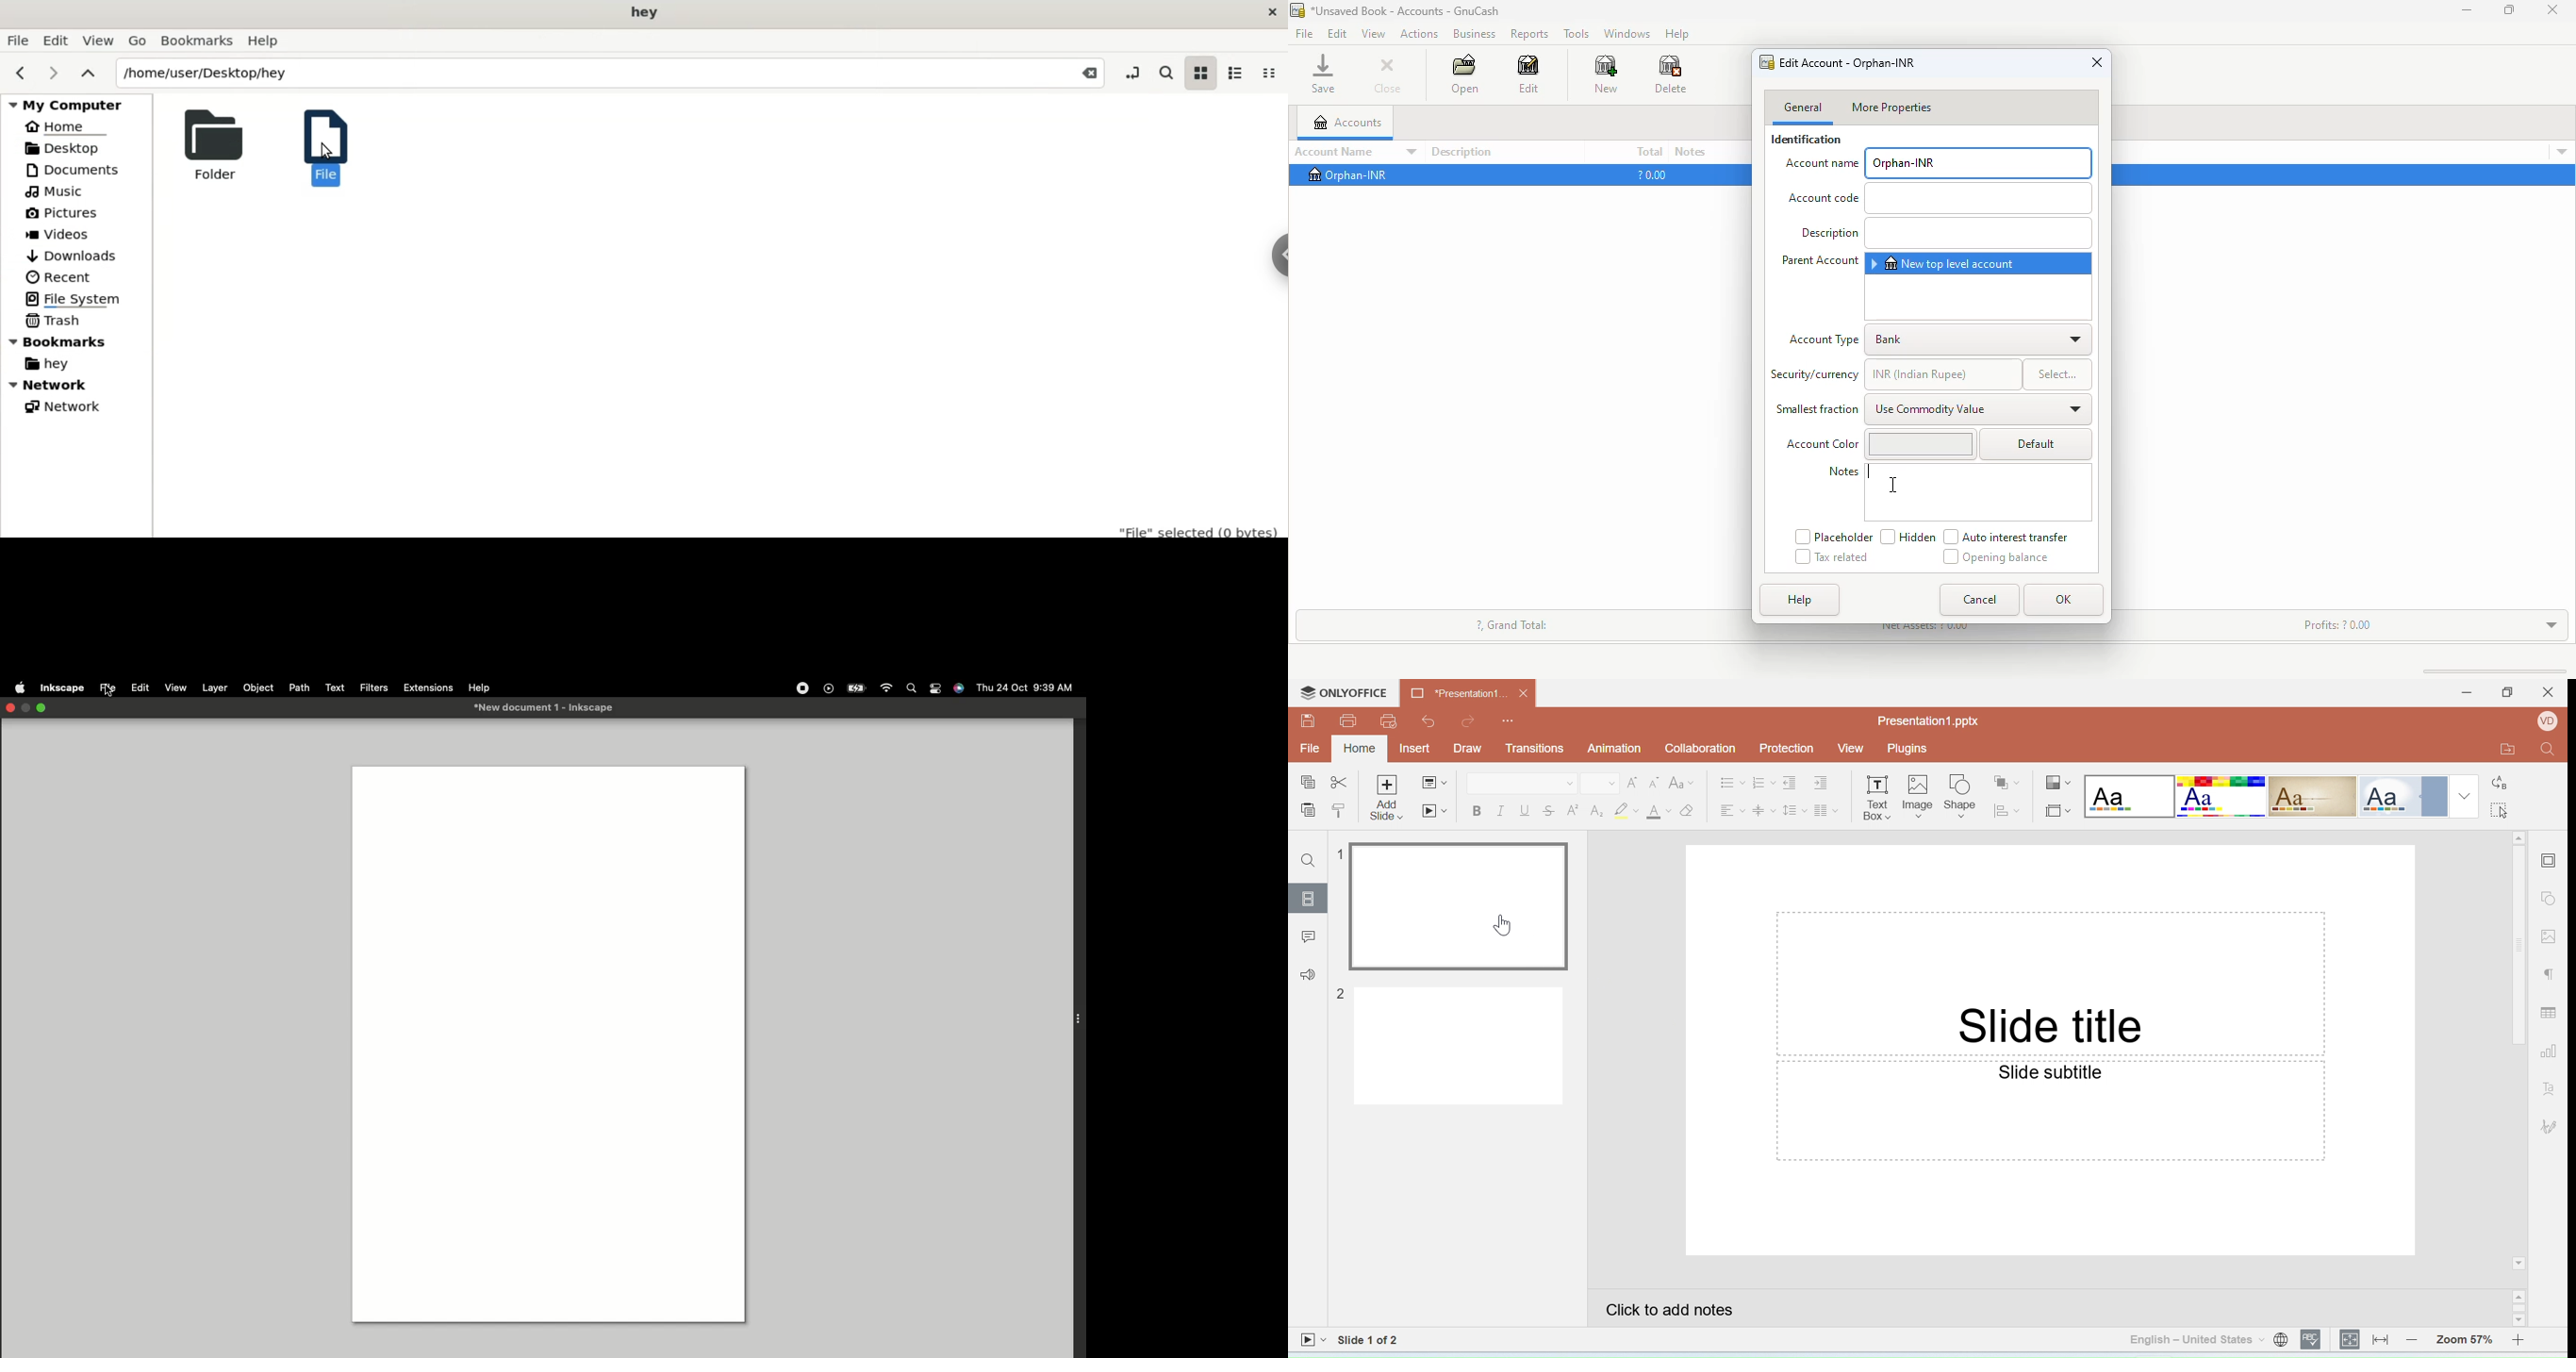  What do you see at coordinates (2552, 900) in the screenshot?
I see `Shape settings` at bounding box center [2552, 900].